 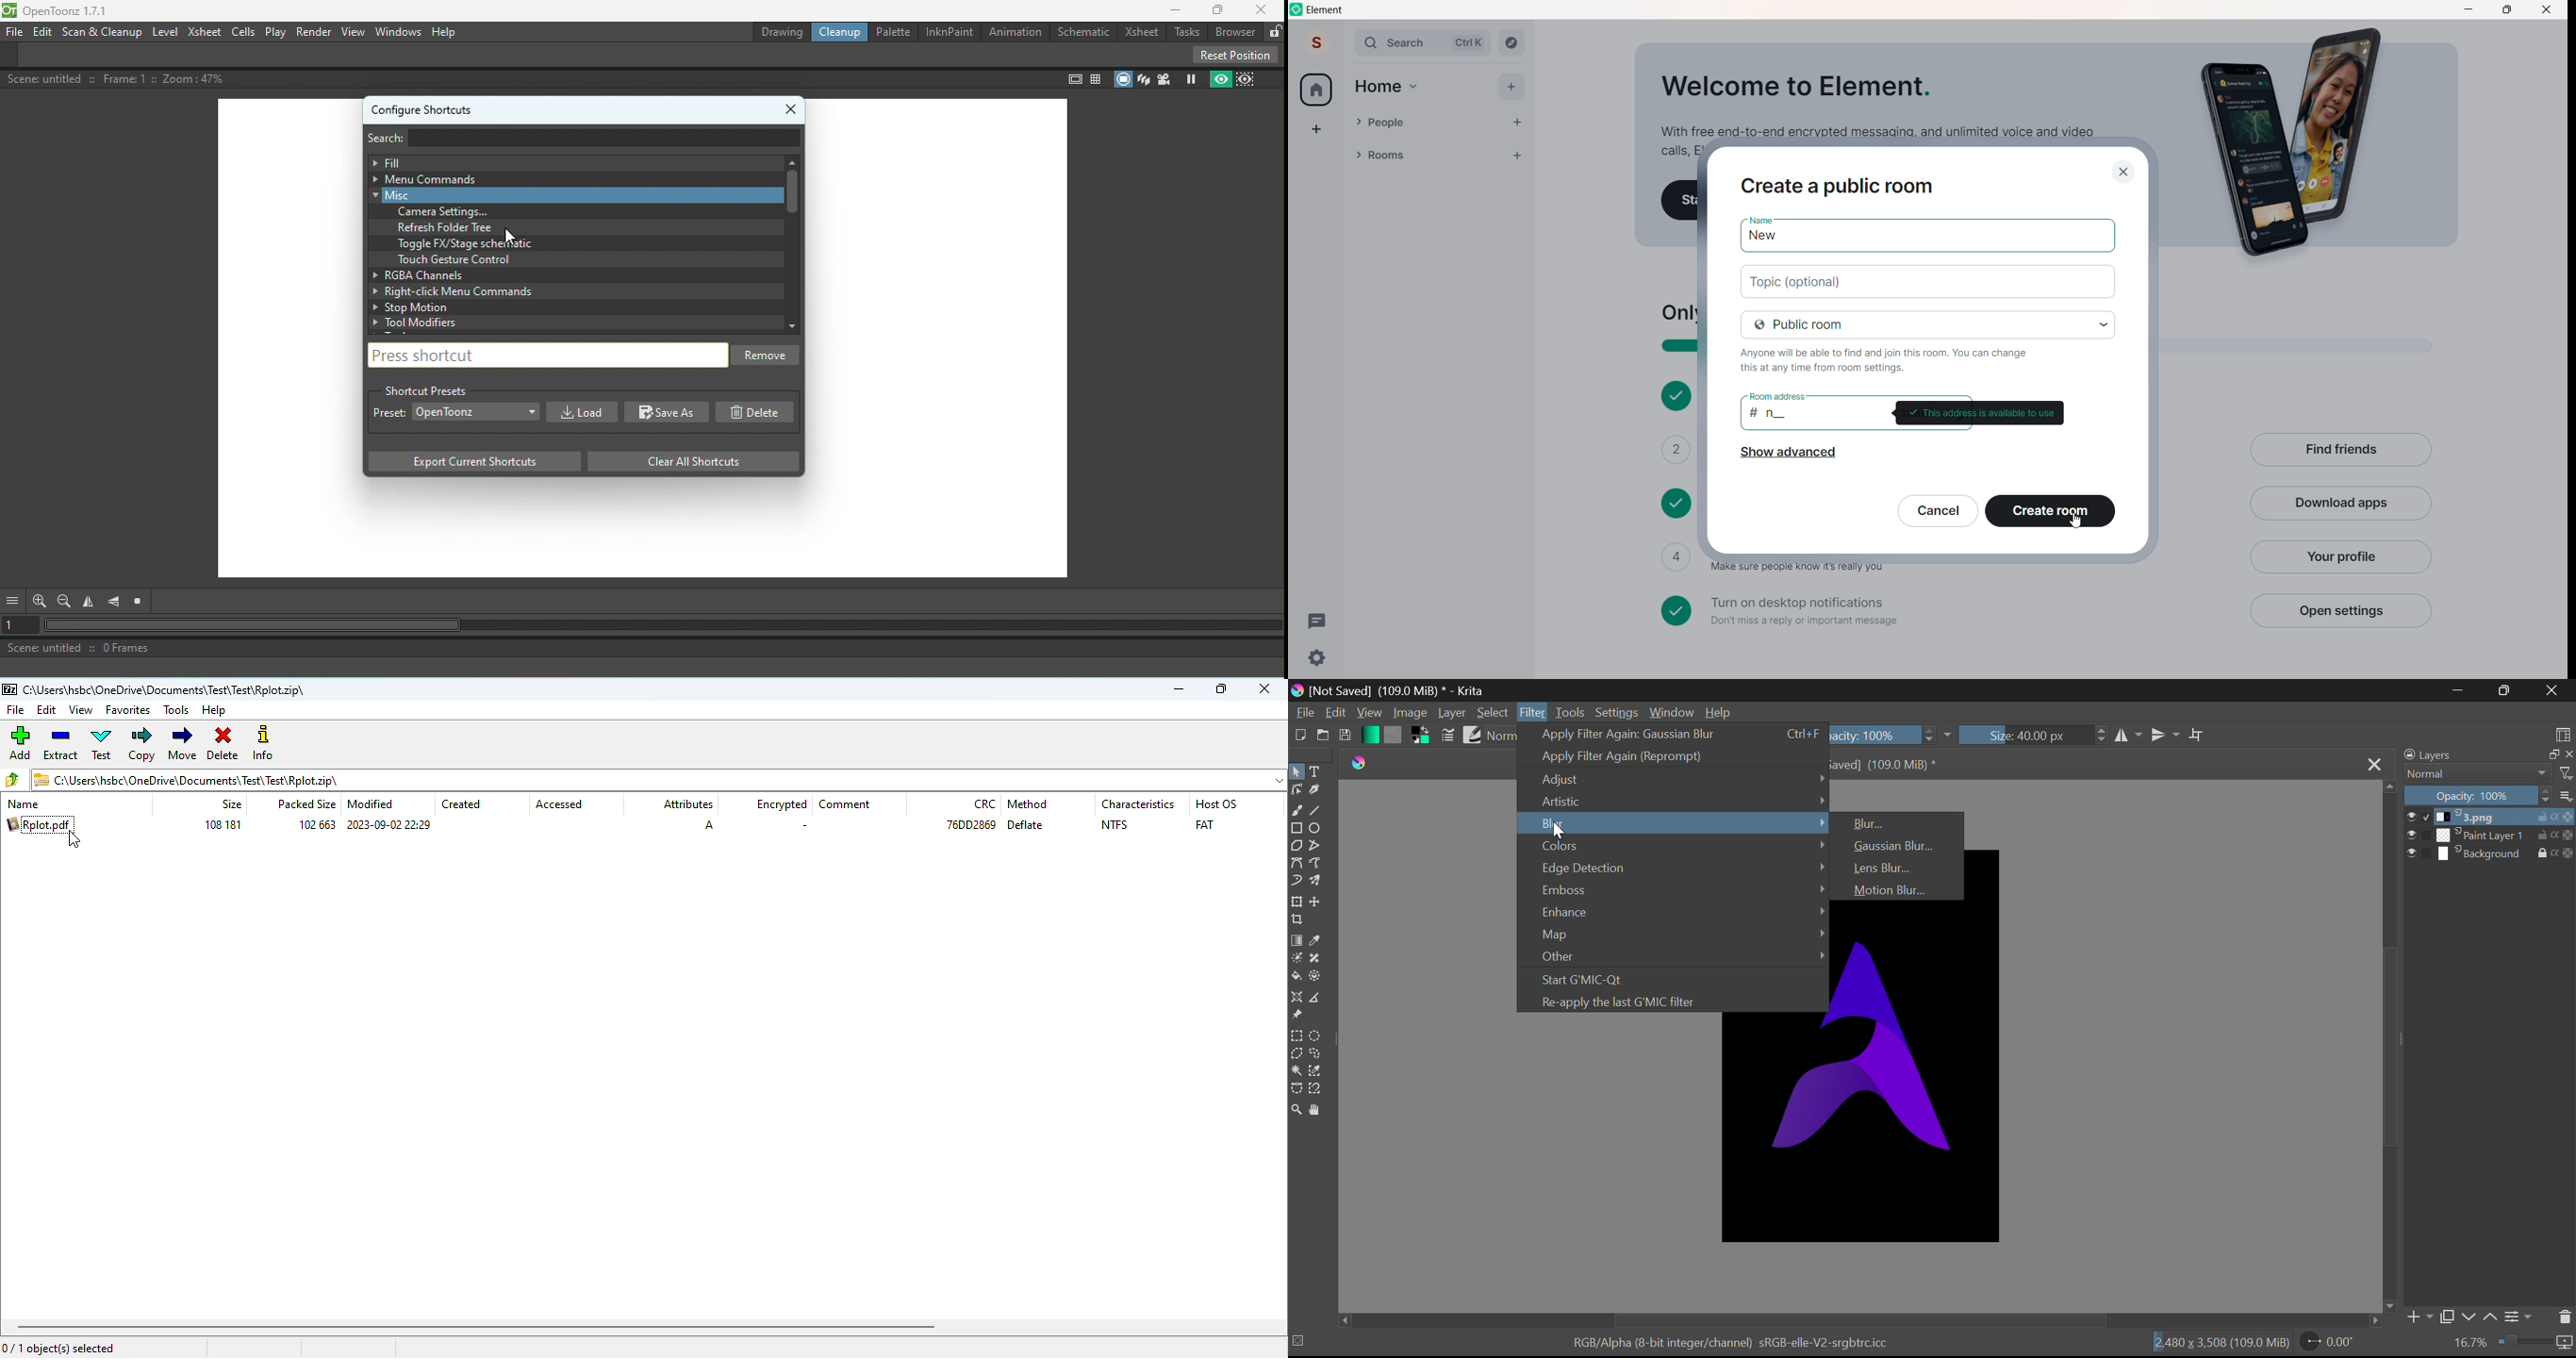 What do you see at coordinates (1317, 829) in the screenshot?
I see `Ellipses` at bounding box center [1317, 829].